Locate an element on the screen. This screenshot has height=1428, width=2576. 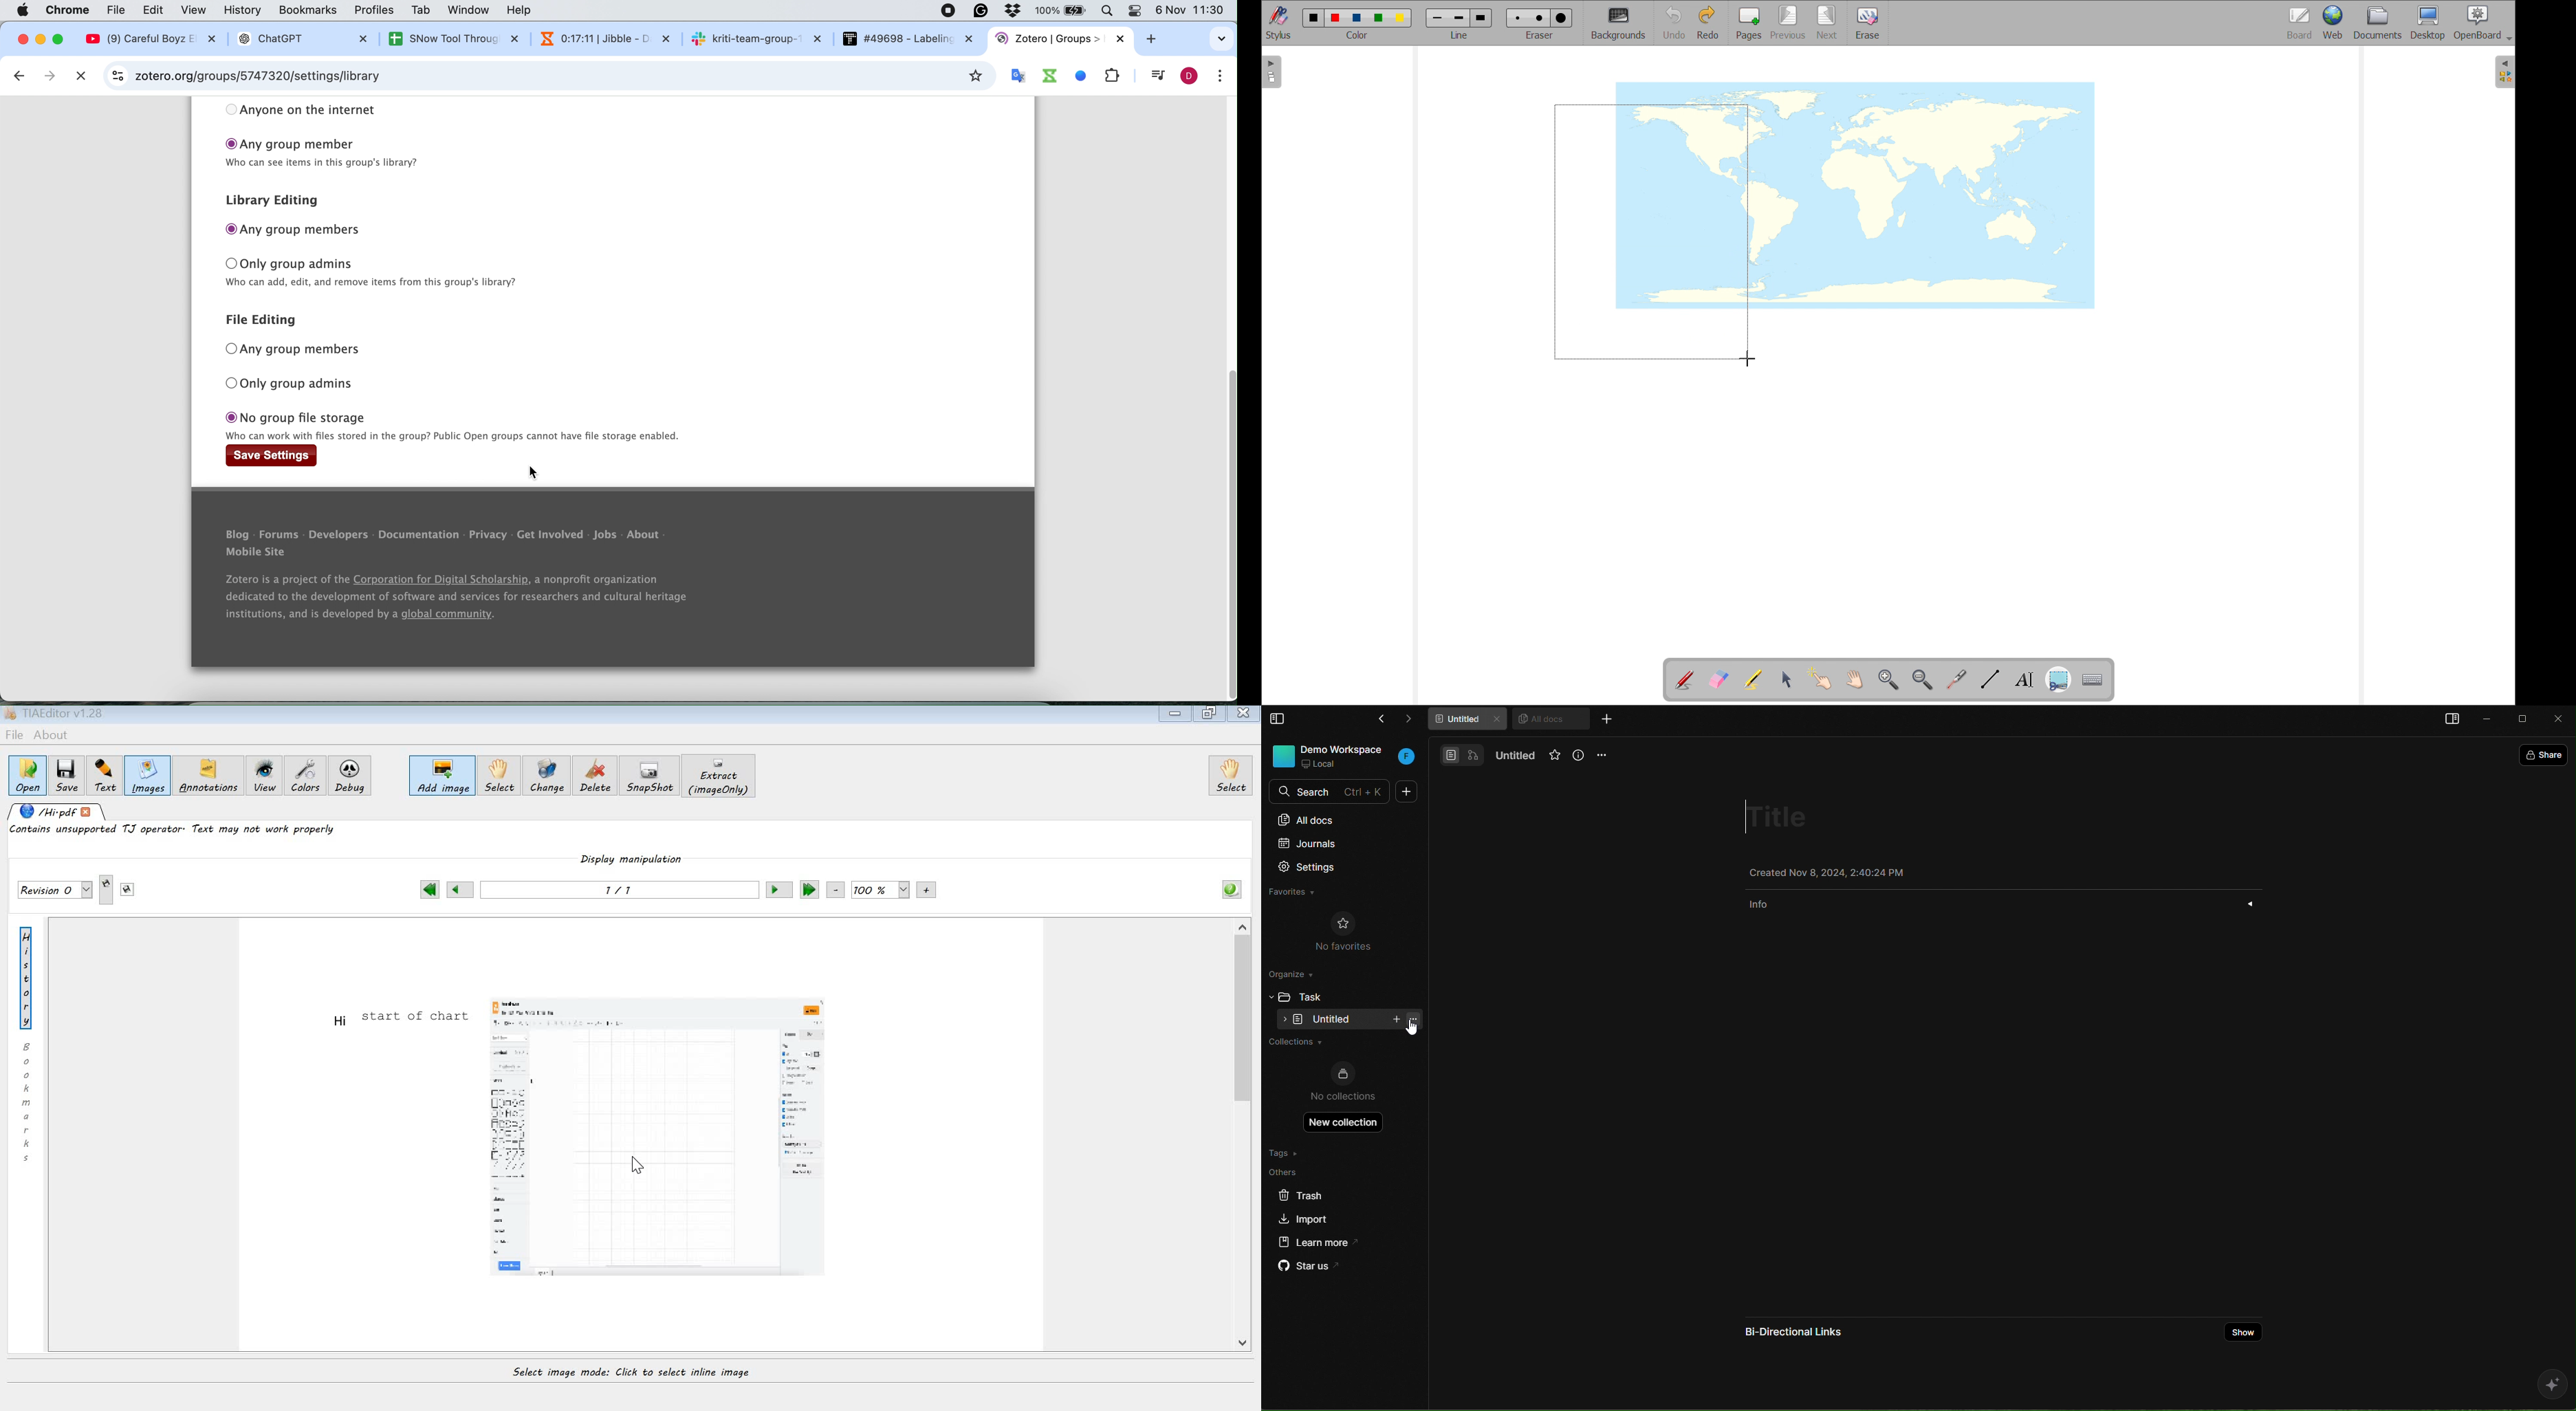
forward is located at coordinates (1415, 721).